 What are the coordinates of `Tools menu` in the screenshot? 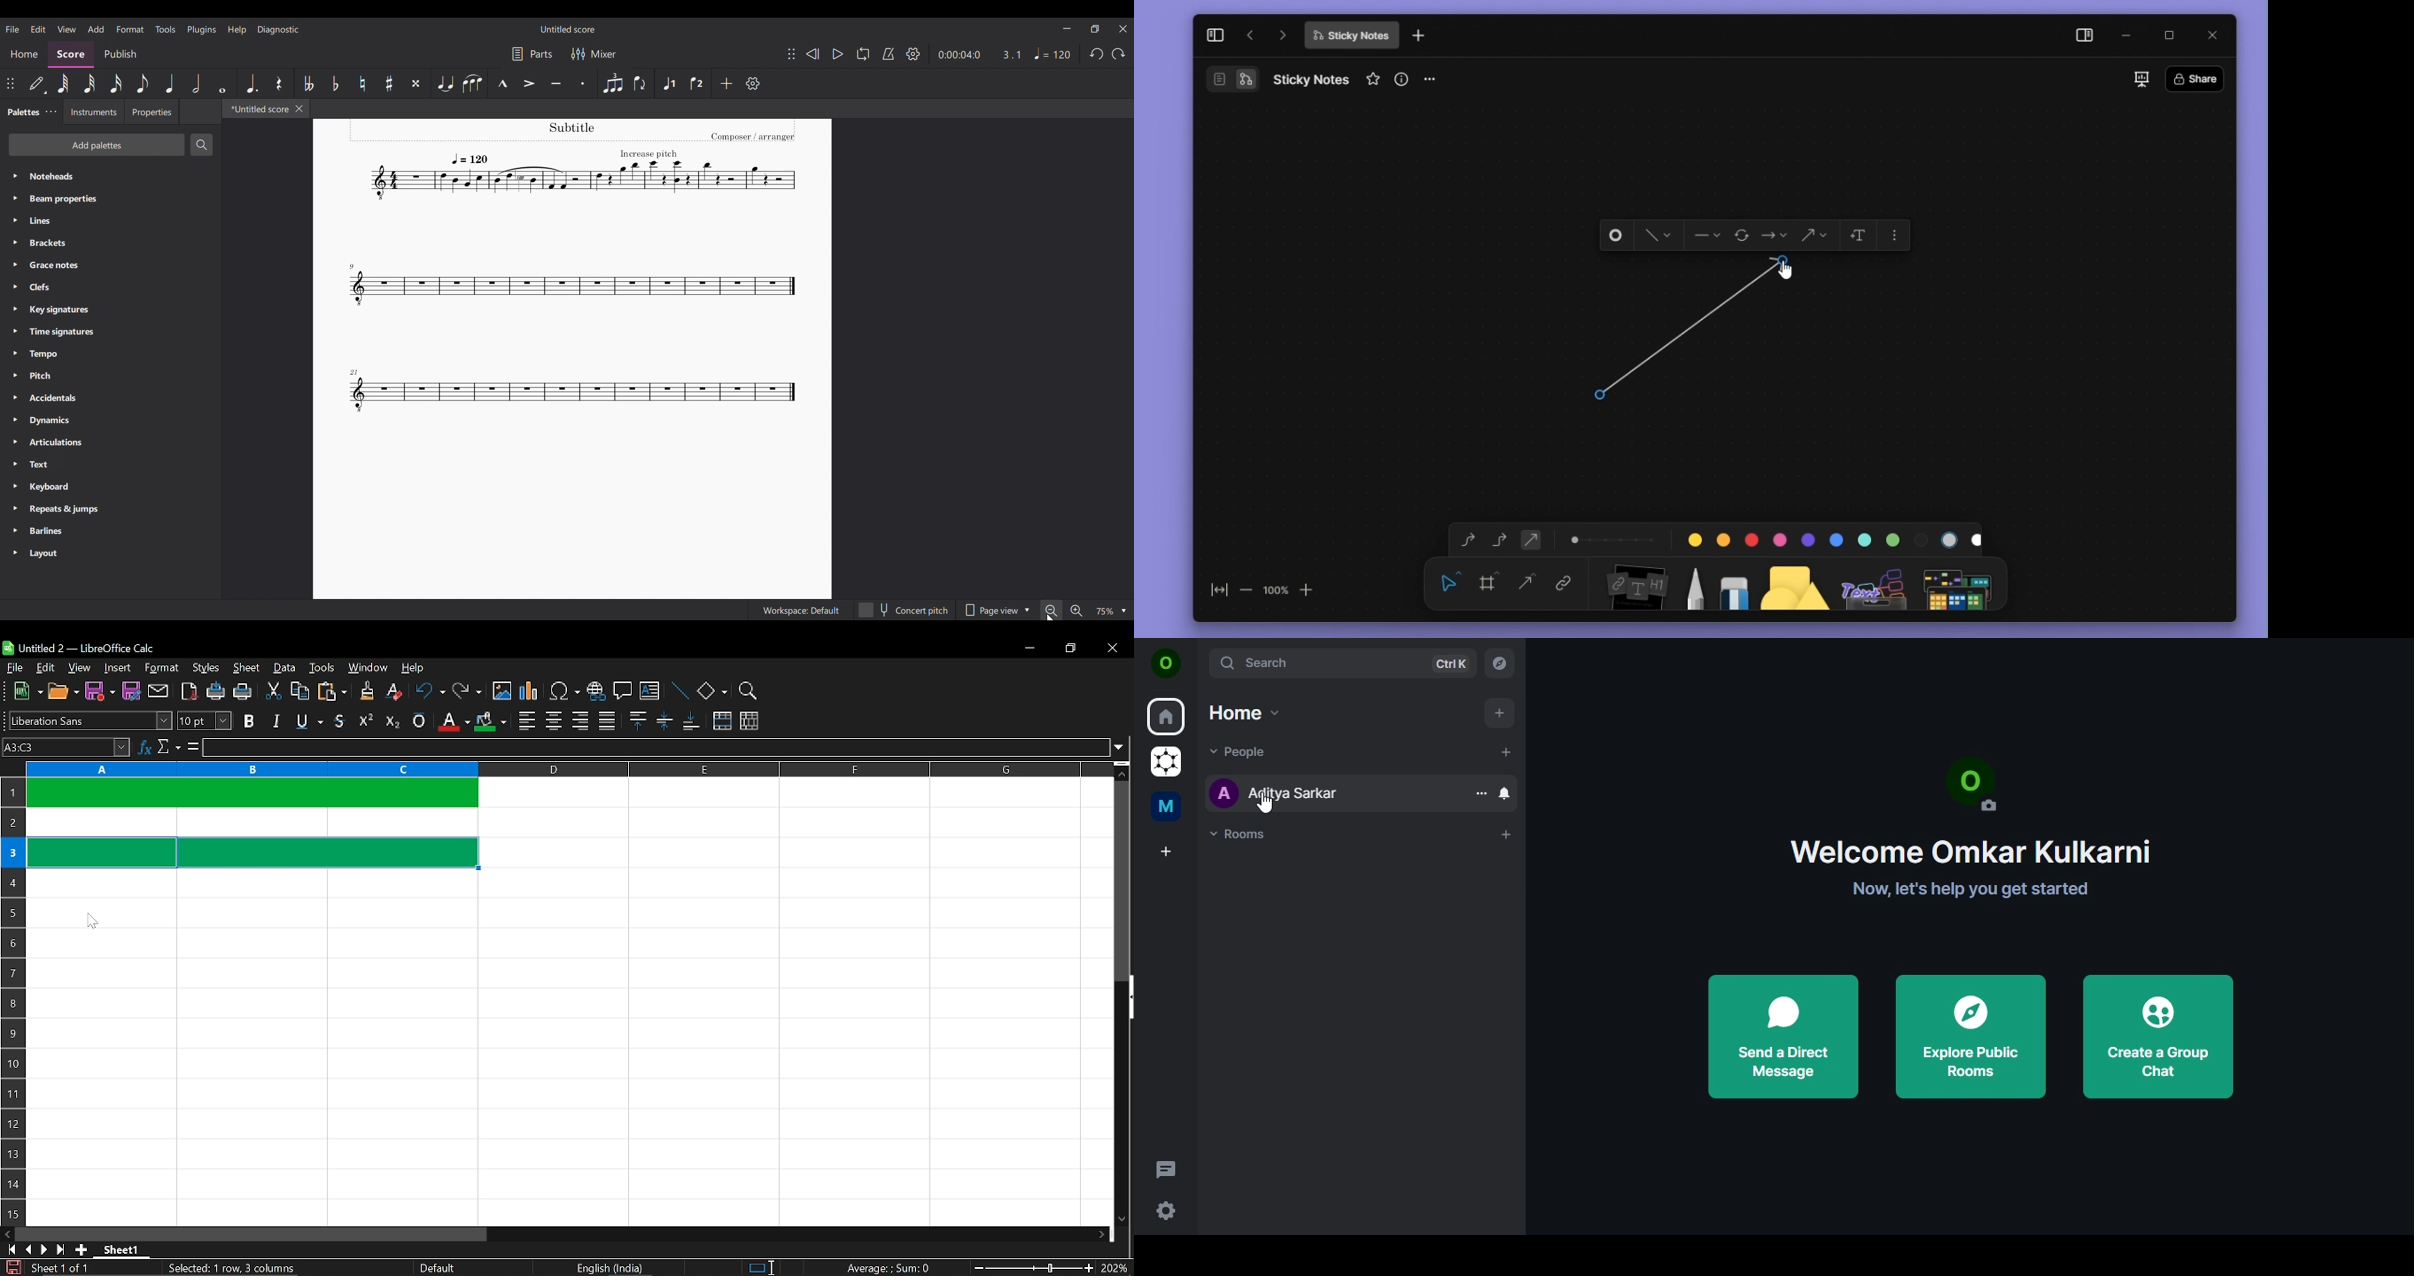 It's located at (166, 30).